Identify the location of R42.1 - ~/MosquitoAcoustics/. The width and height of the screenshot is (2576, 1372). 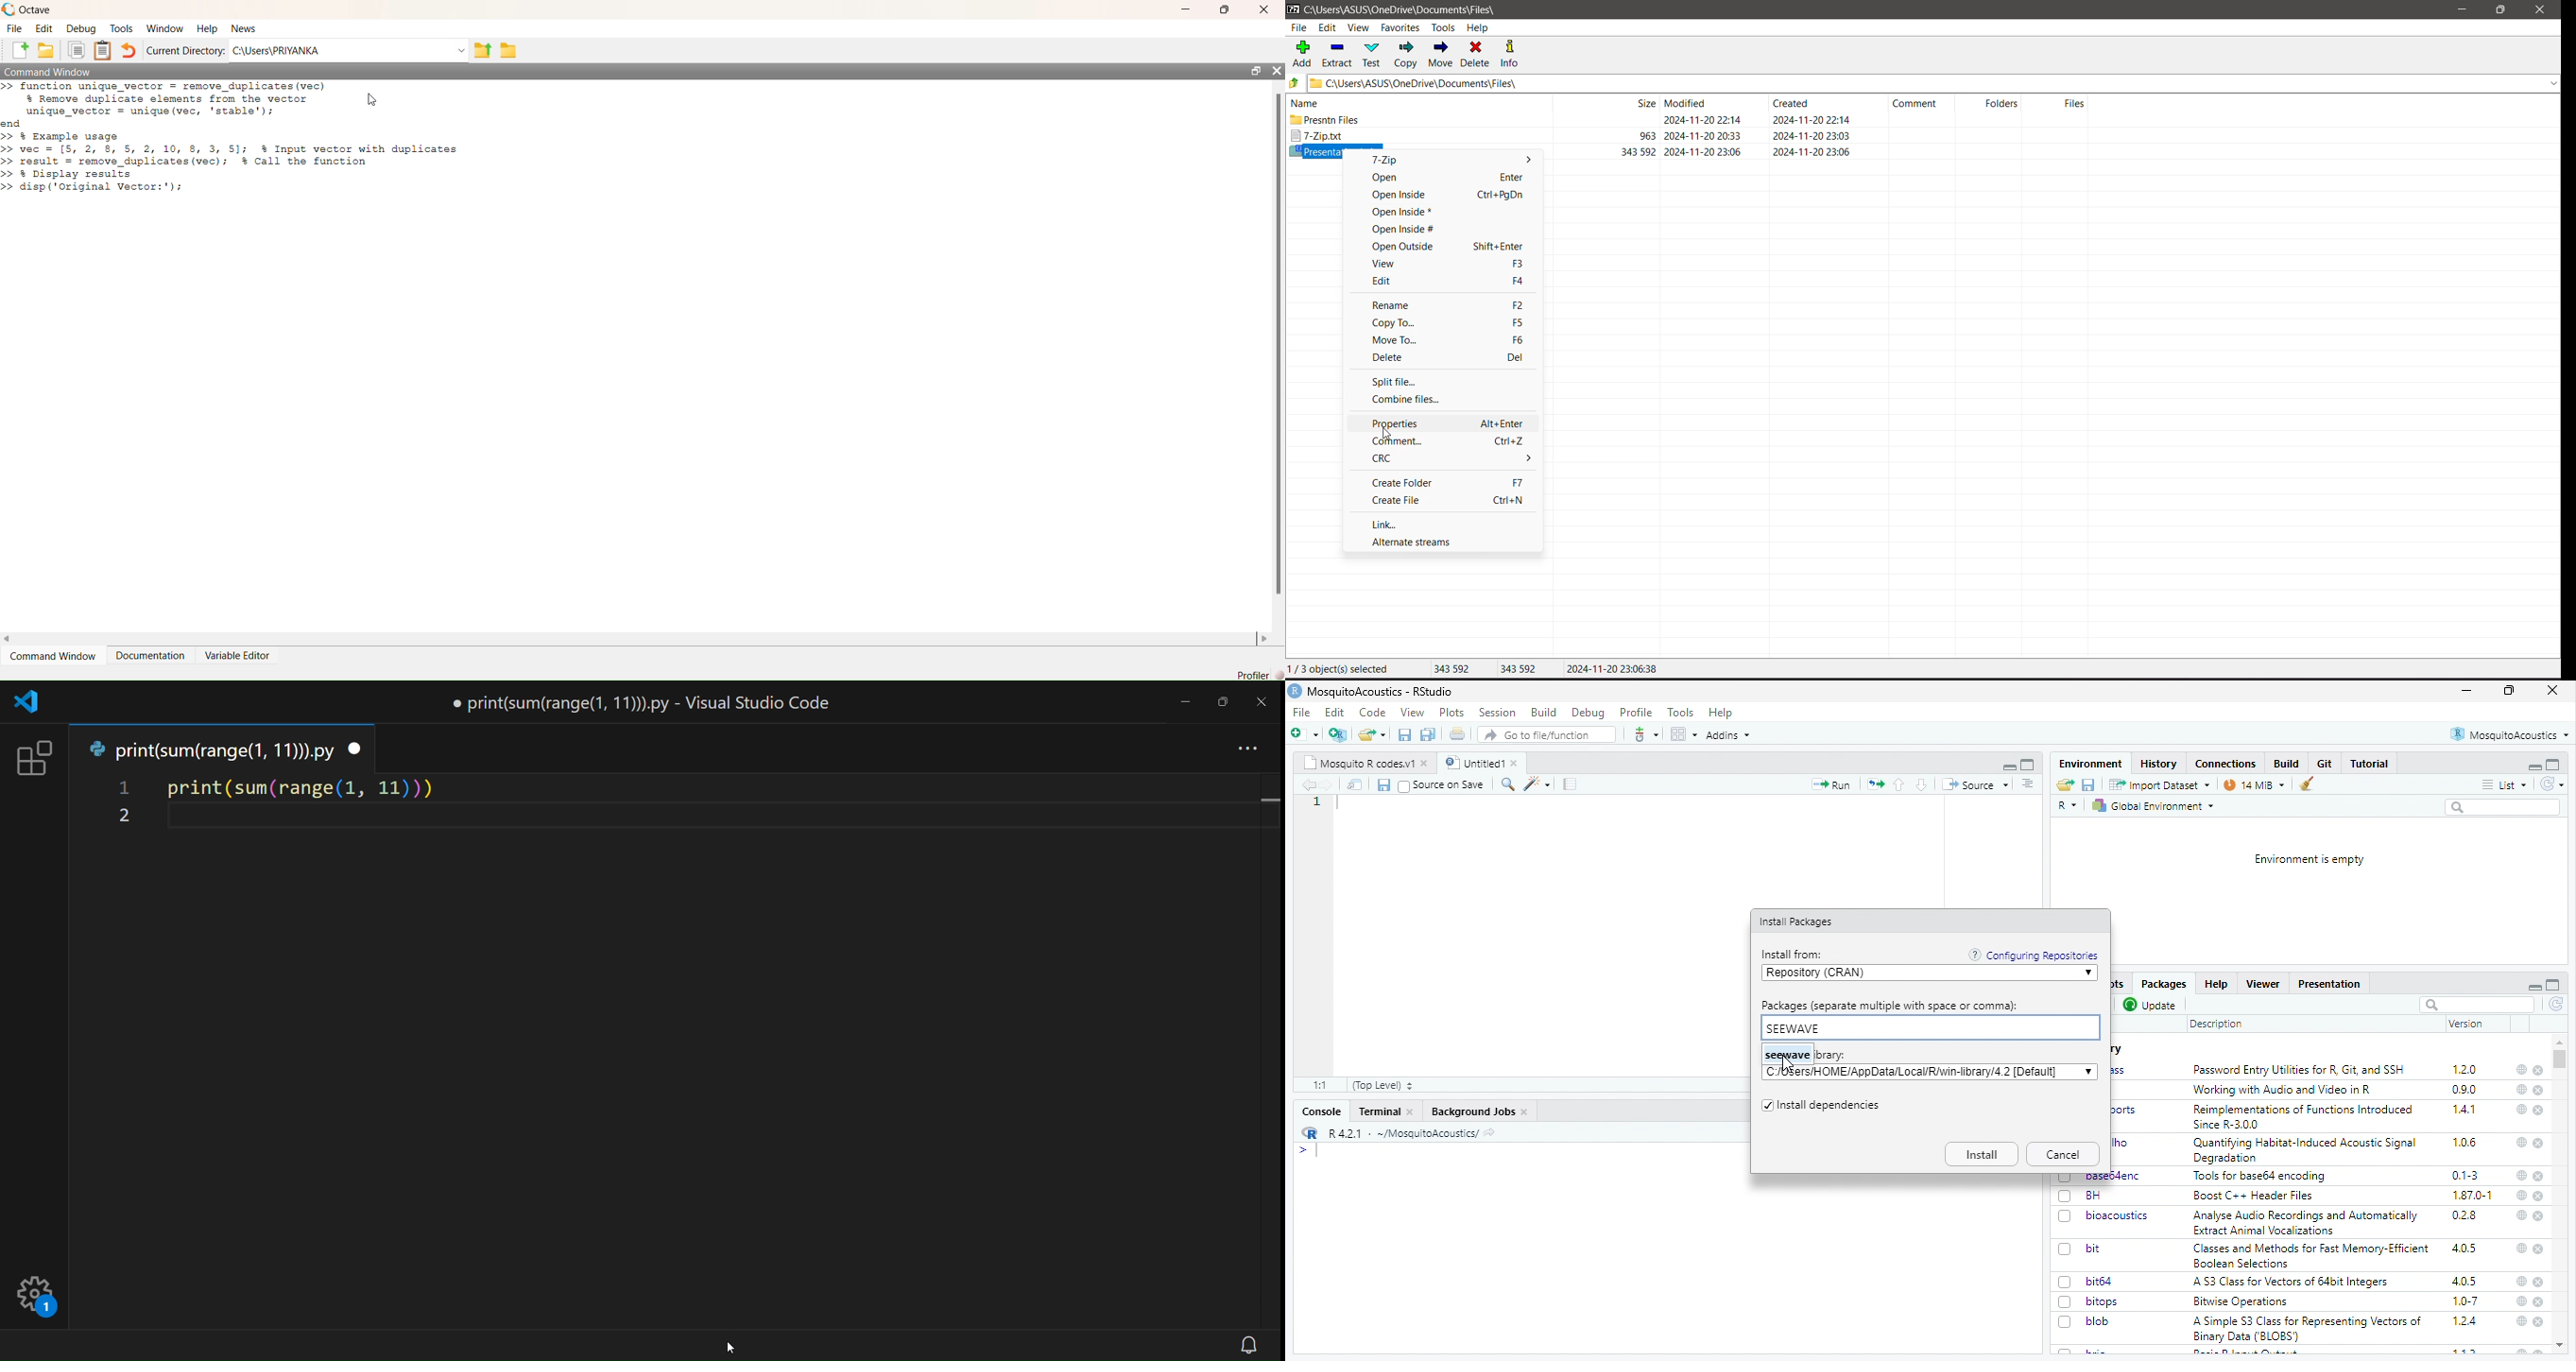
(1401, 1133).